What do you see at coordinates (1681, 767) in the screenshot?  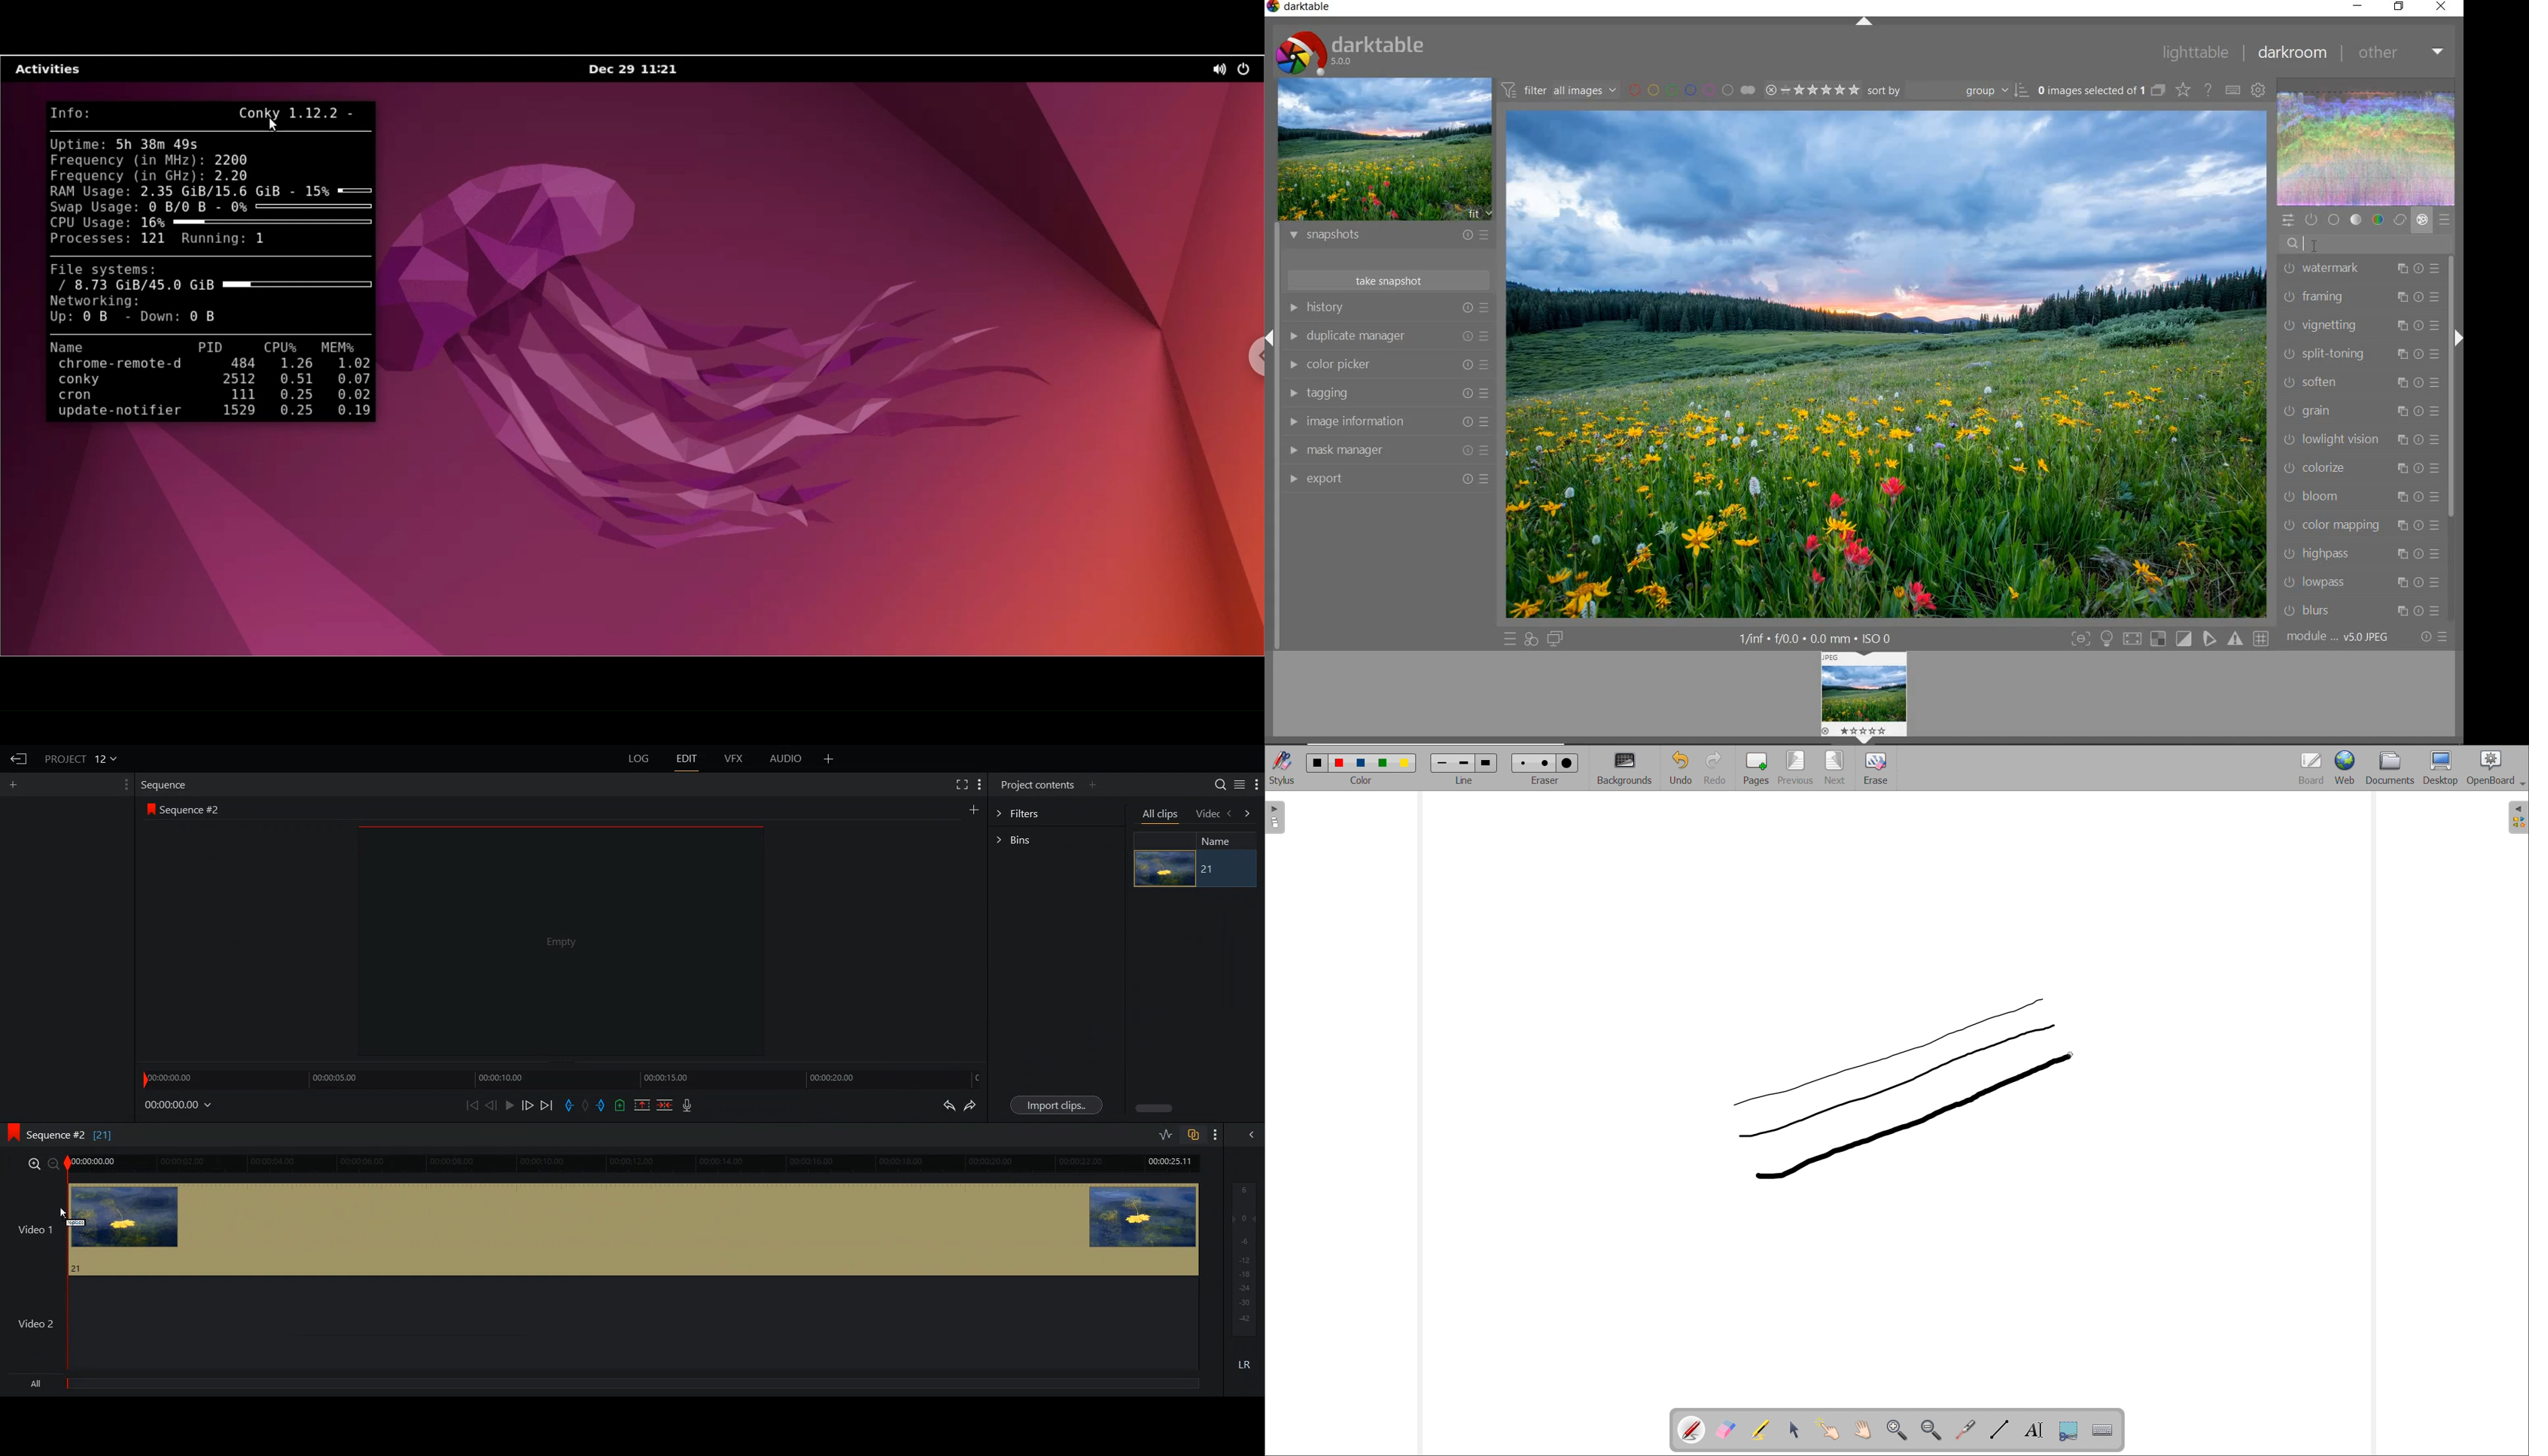 I see `undo` at bounding box center [1681, 767].